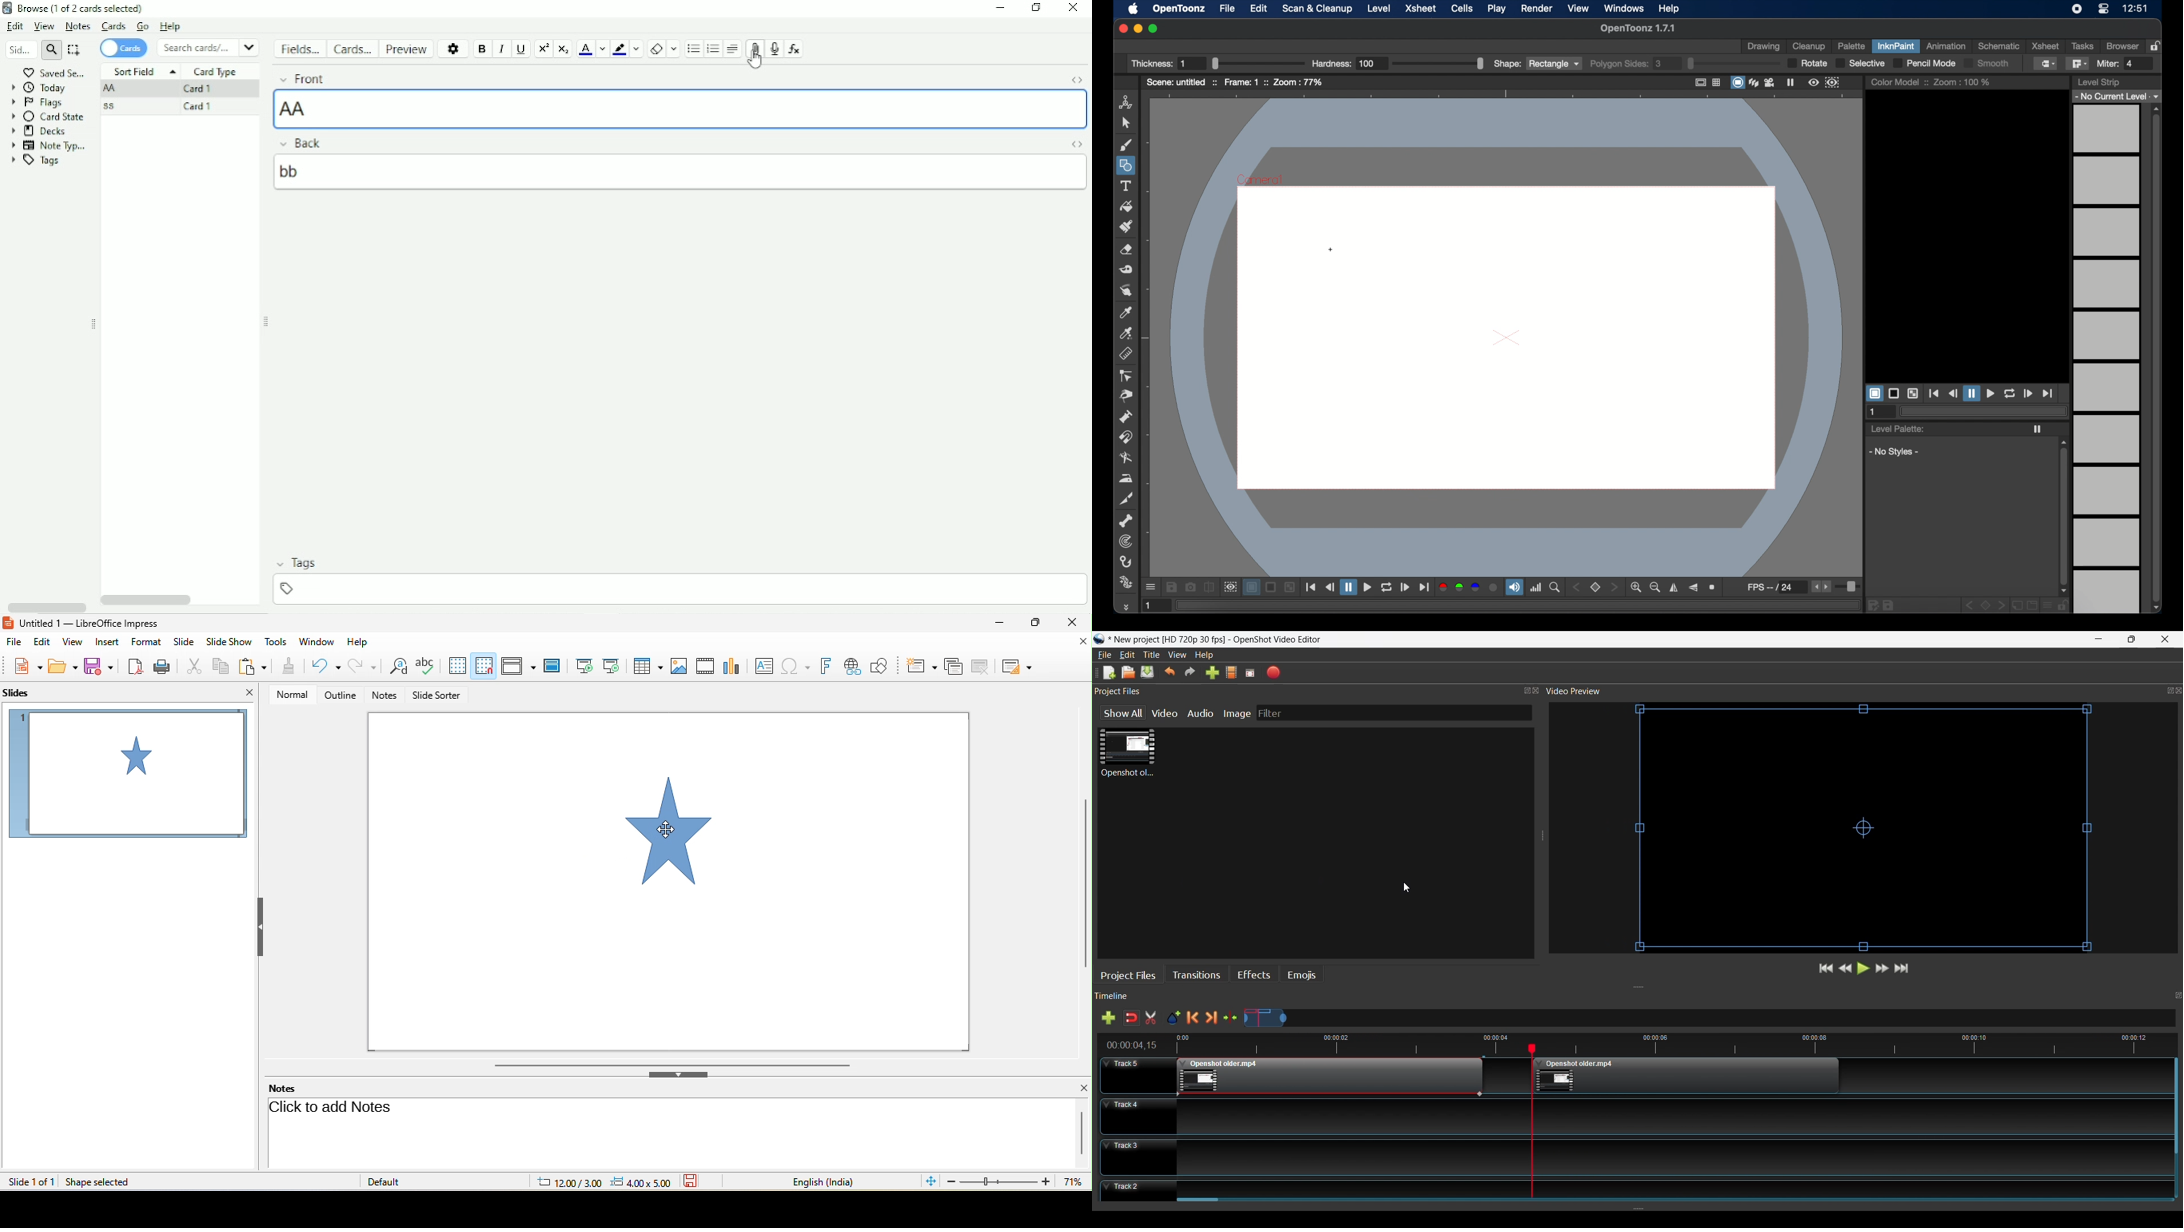  I want to click on blender tool, so click(1126, 459).